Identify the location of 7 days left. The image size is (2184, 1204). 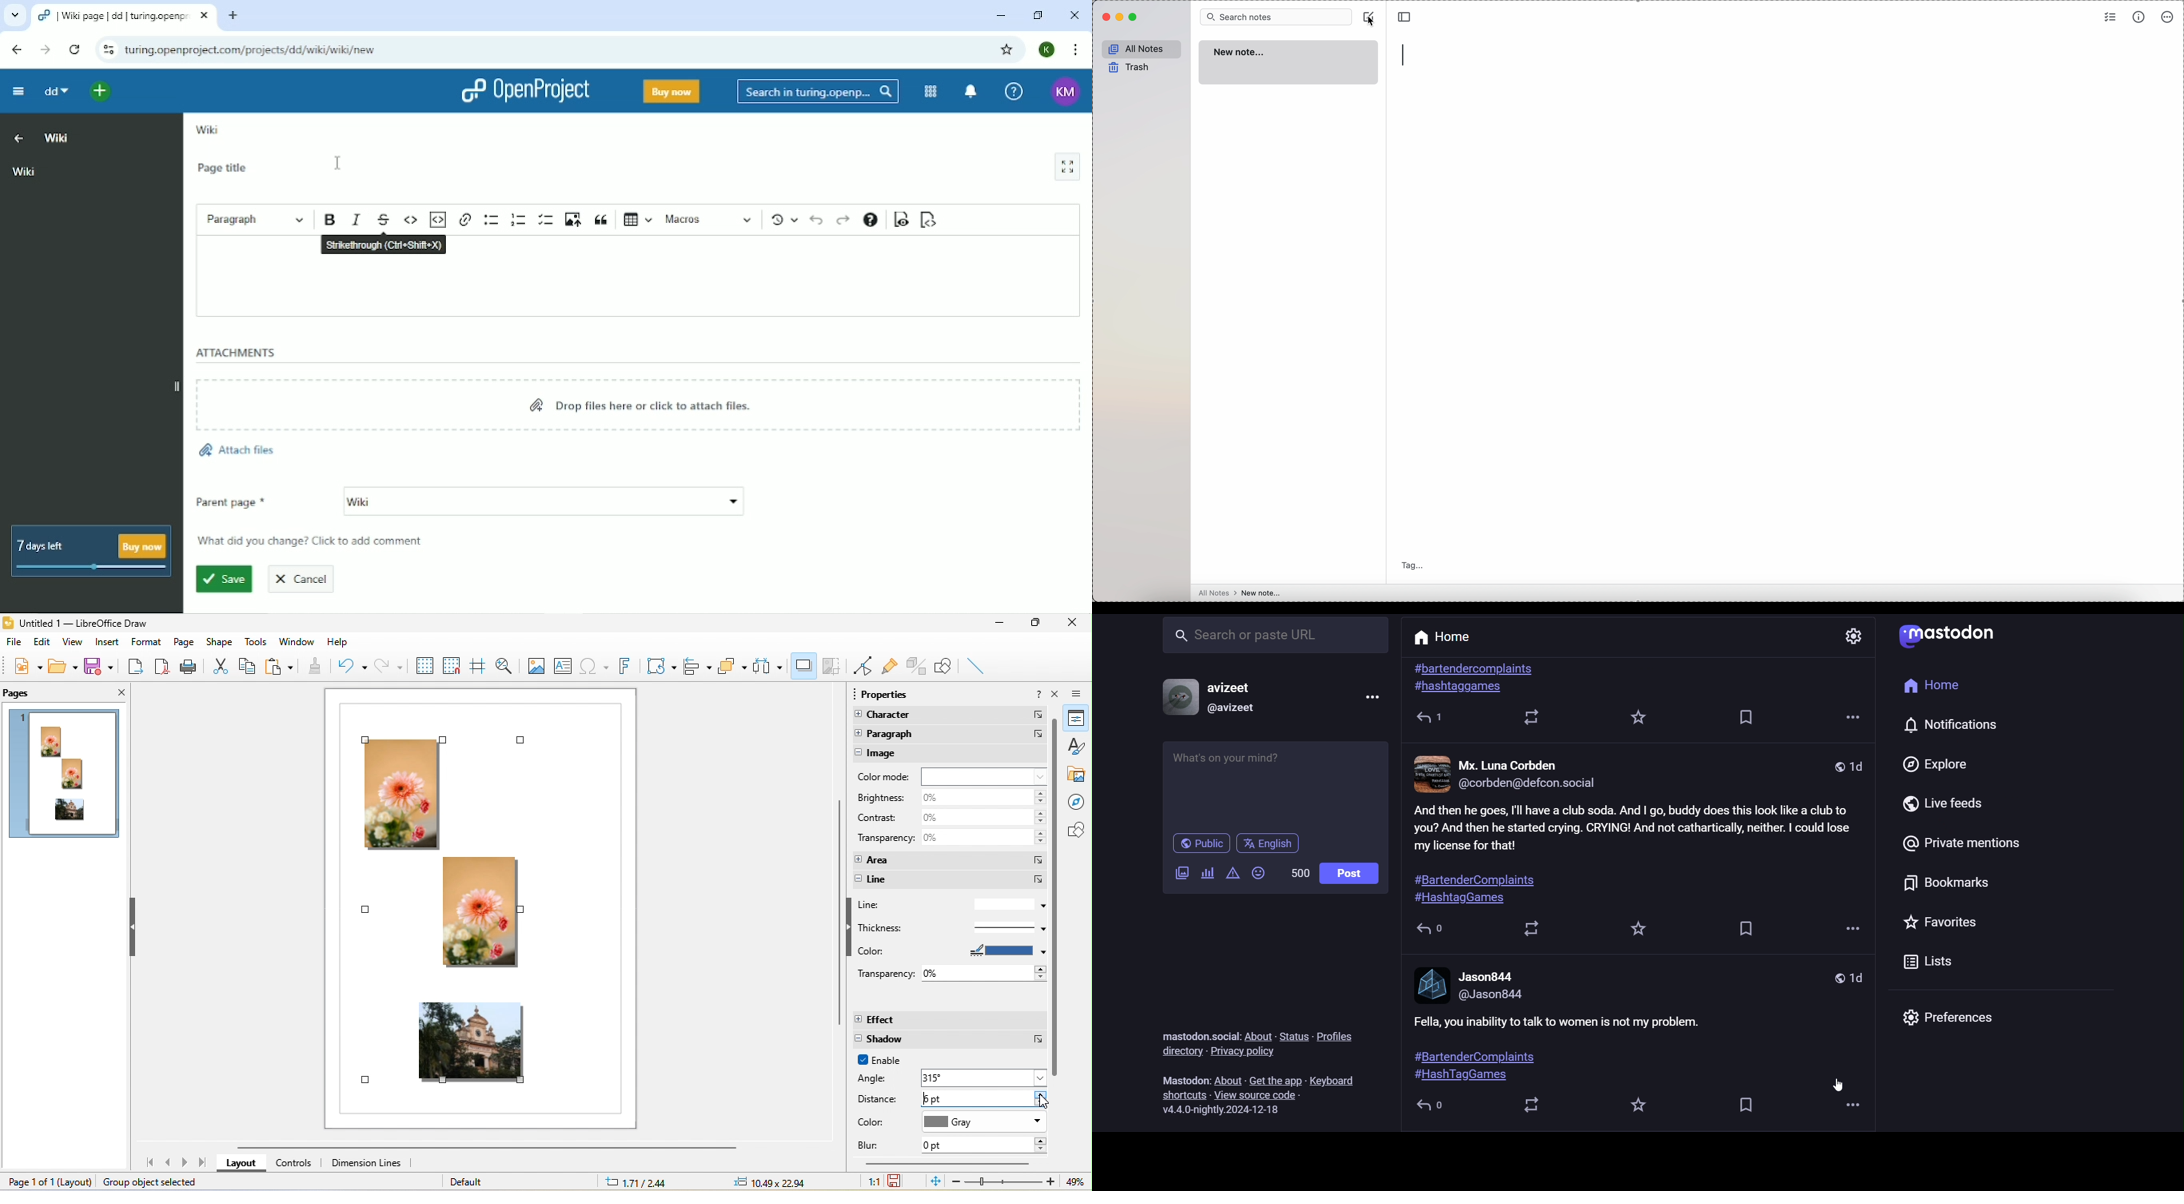
(91, 550).